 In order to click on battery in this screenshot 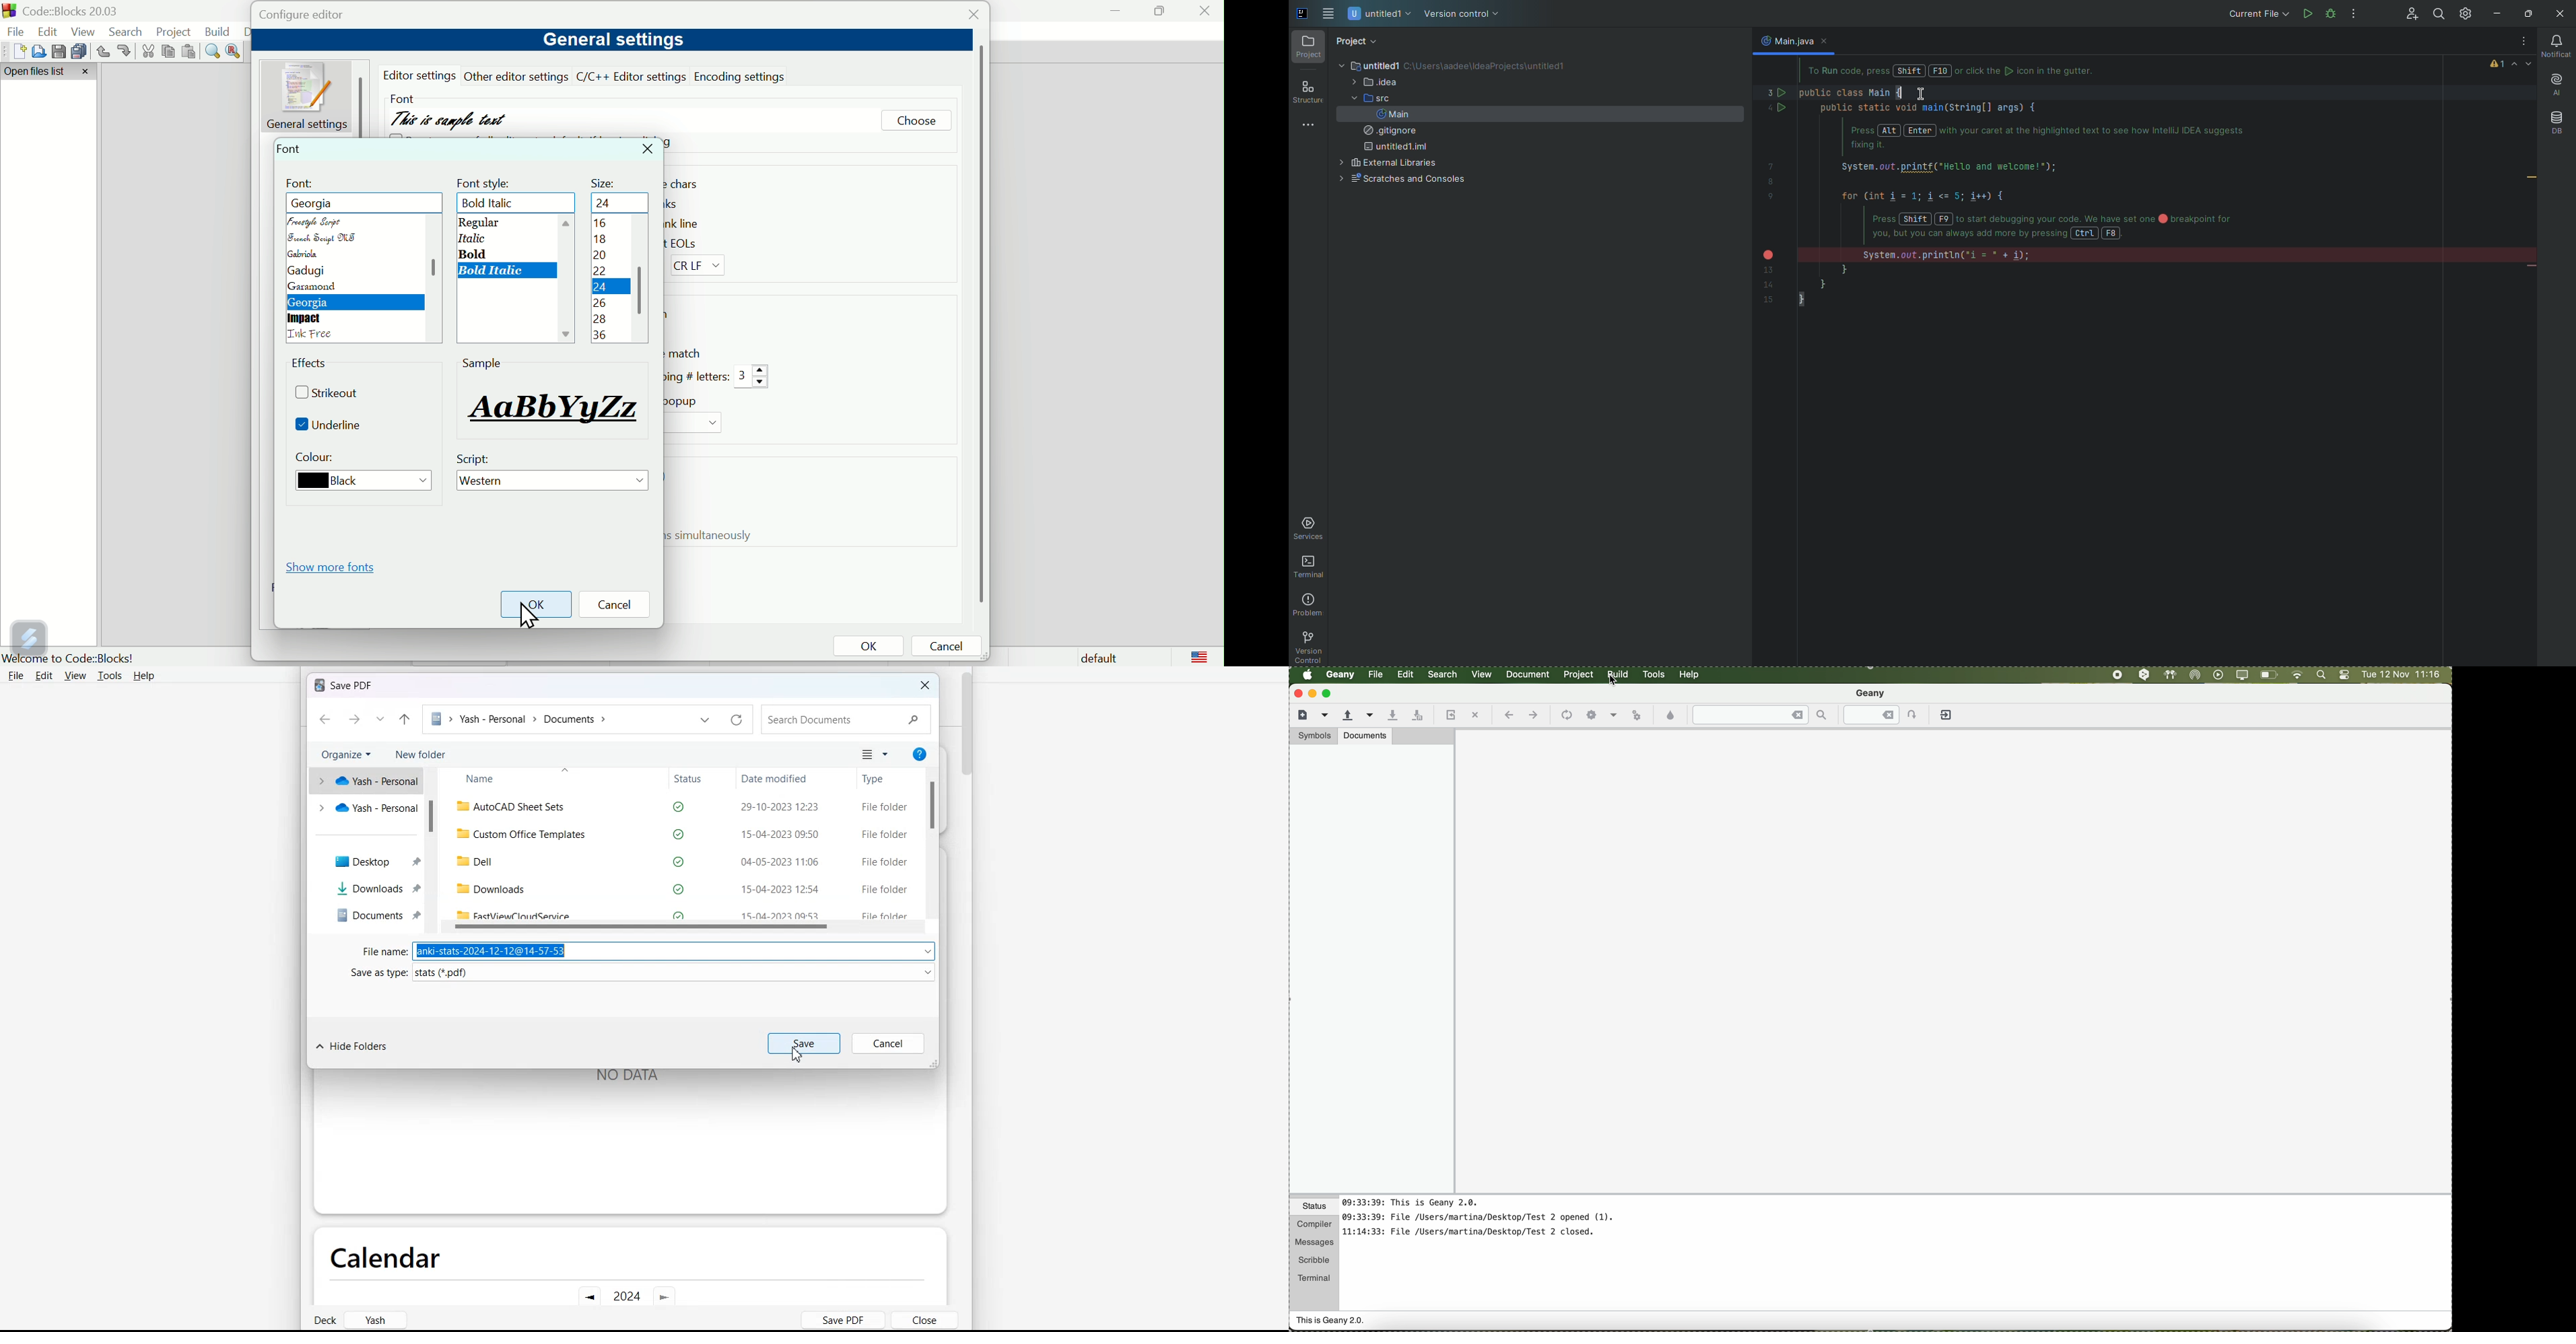, I will do `click(2269, 676)`.